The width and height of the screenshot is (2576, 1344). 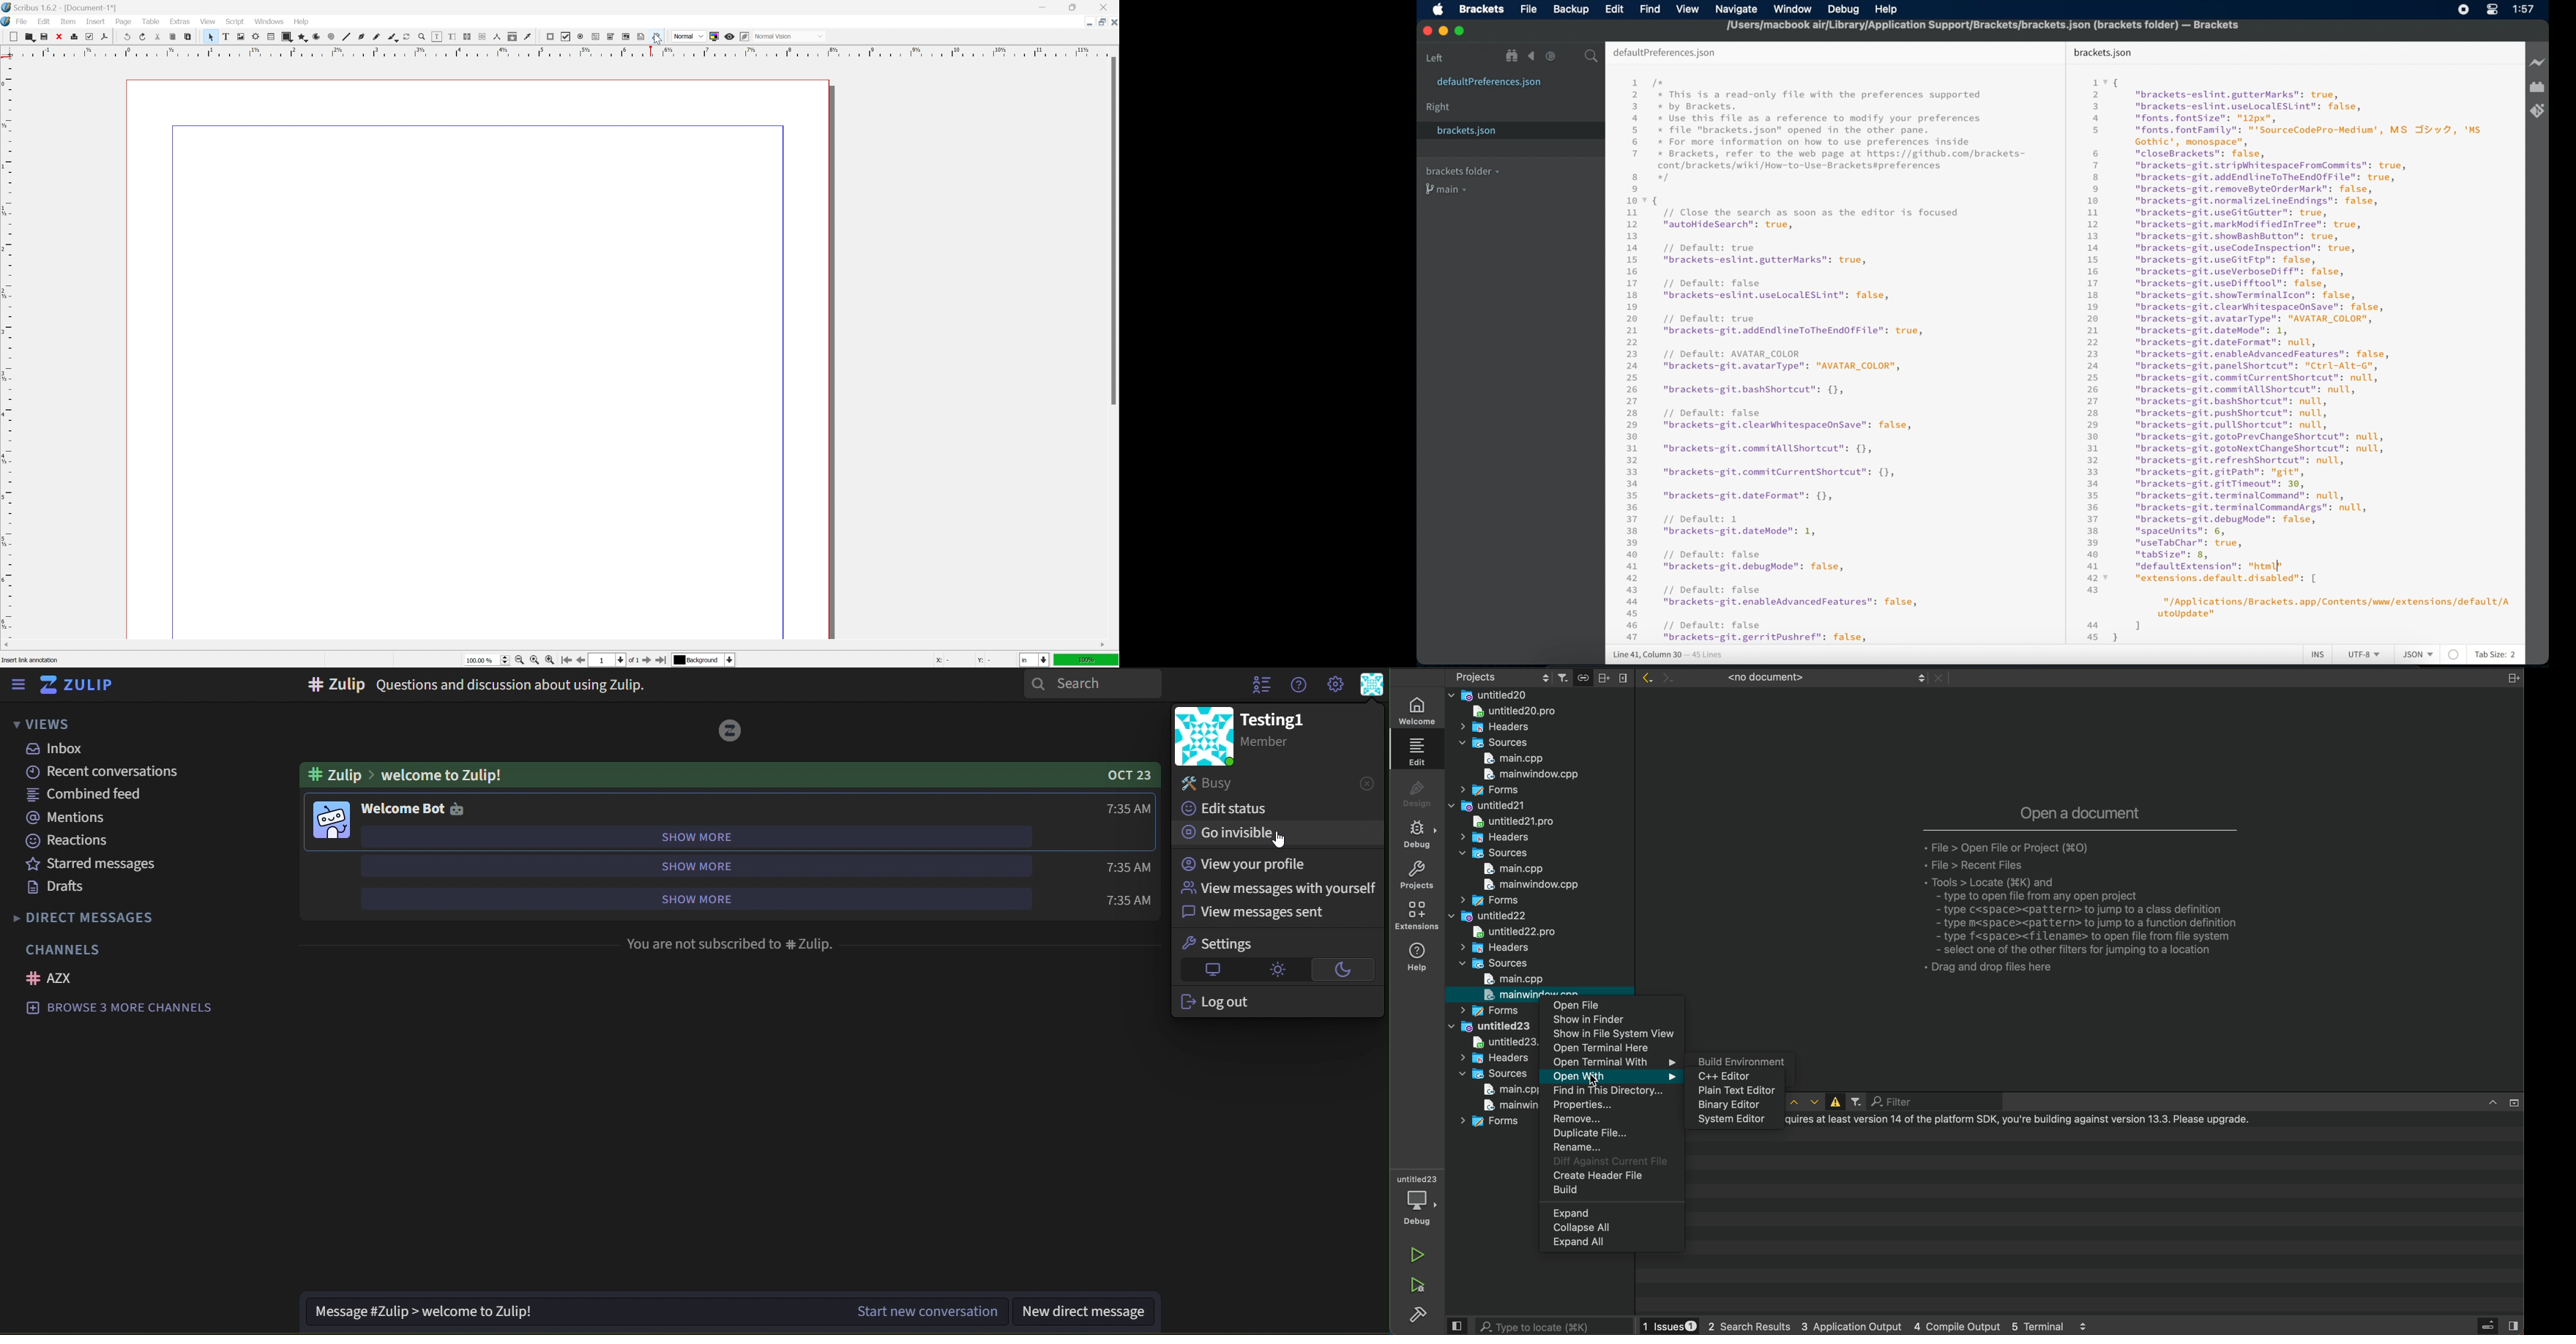 What do you see at coordinates (483, 36) in the screenshot?
I see `unlink text frames` at bounding box center [483, 36].